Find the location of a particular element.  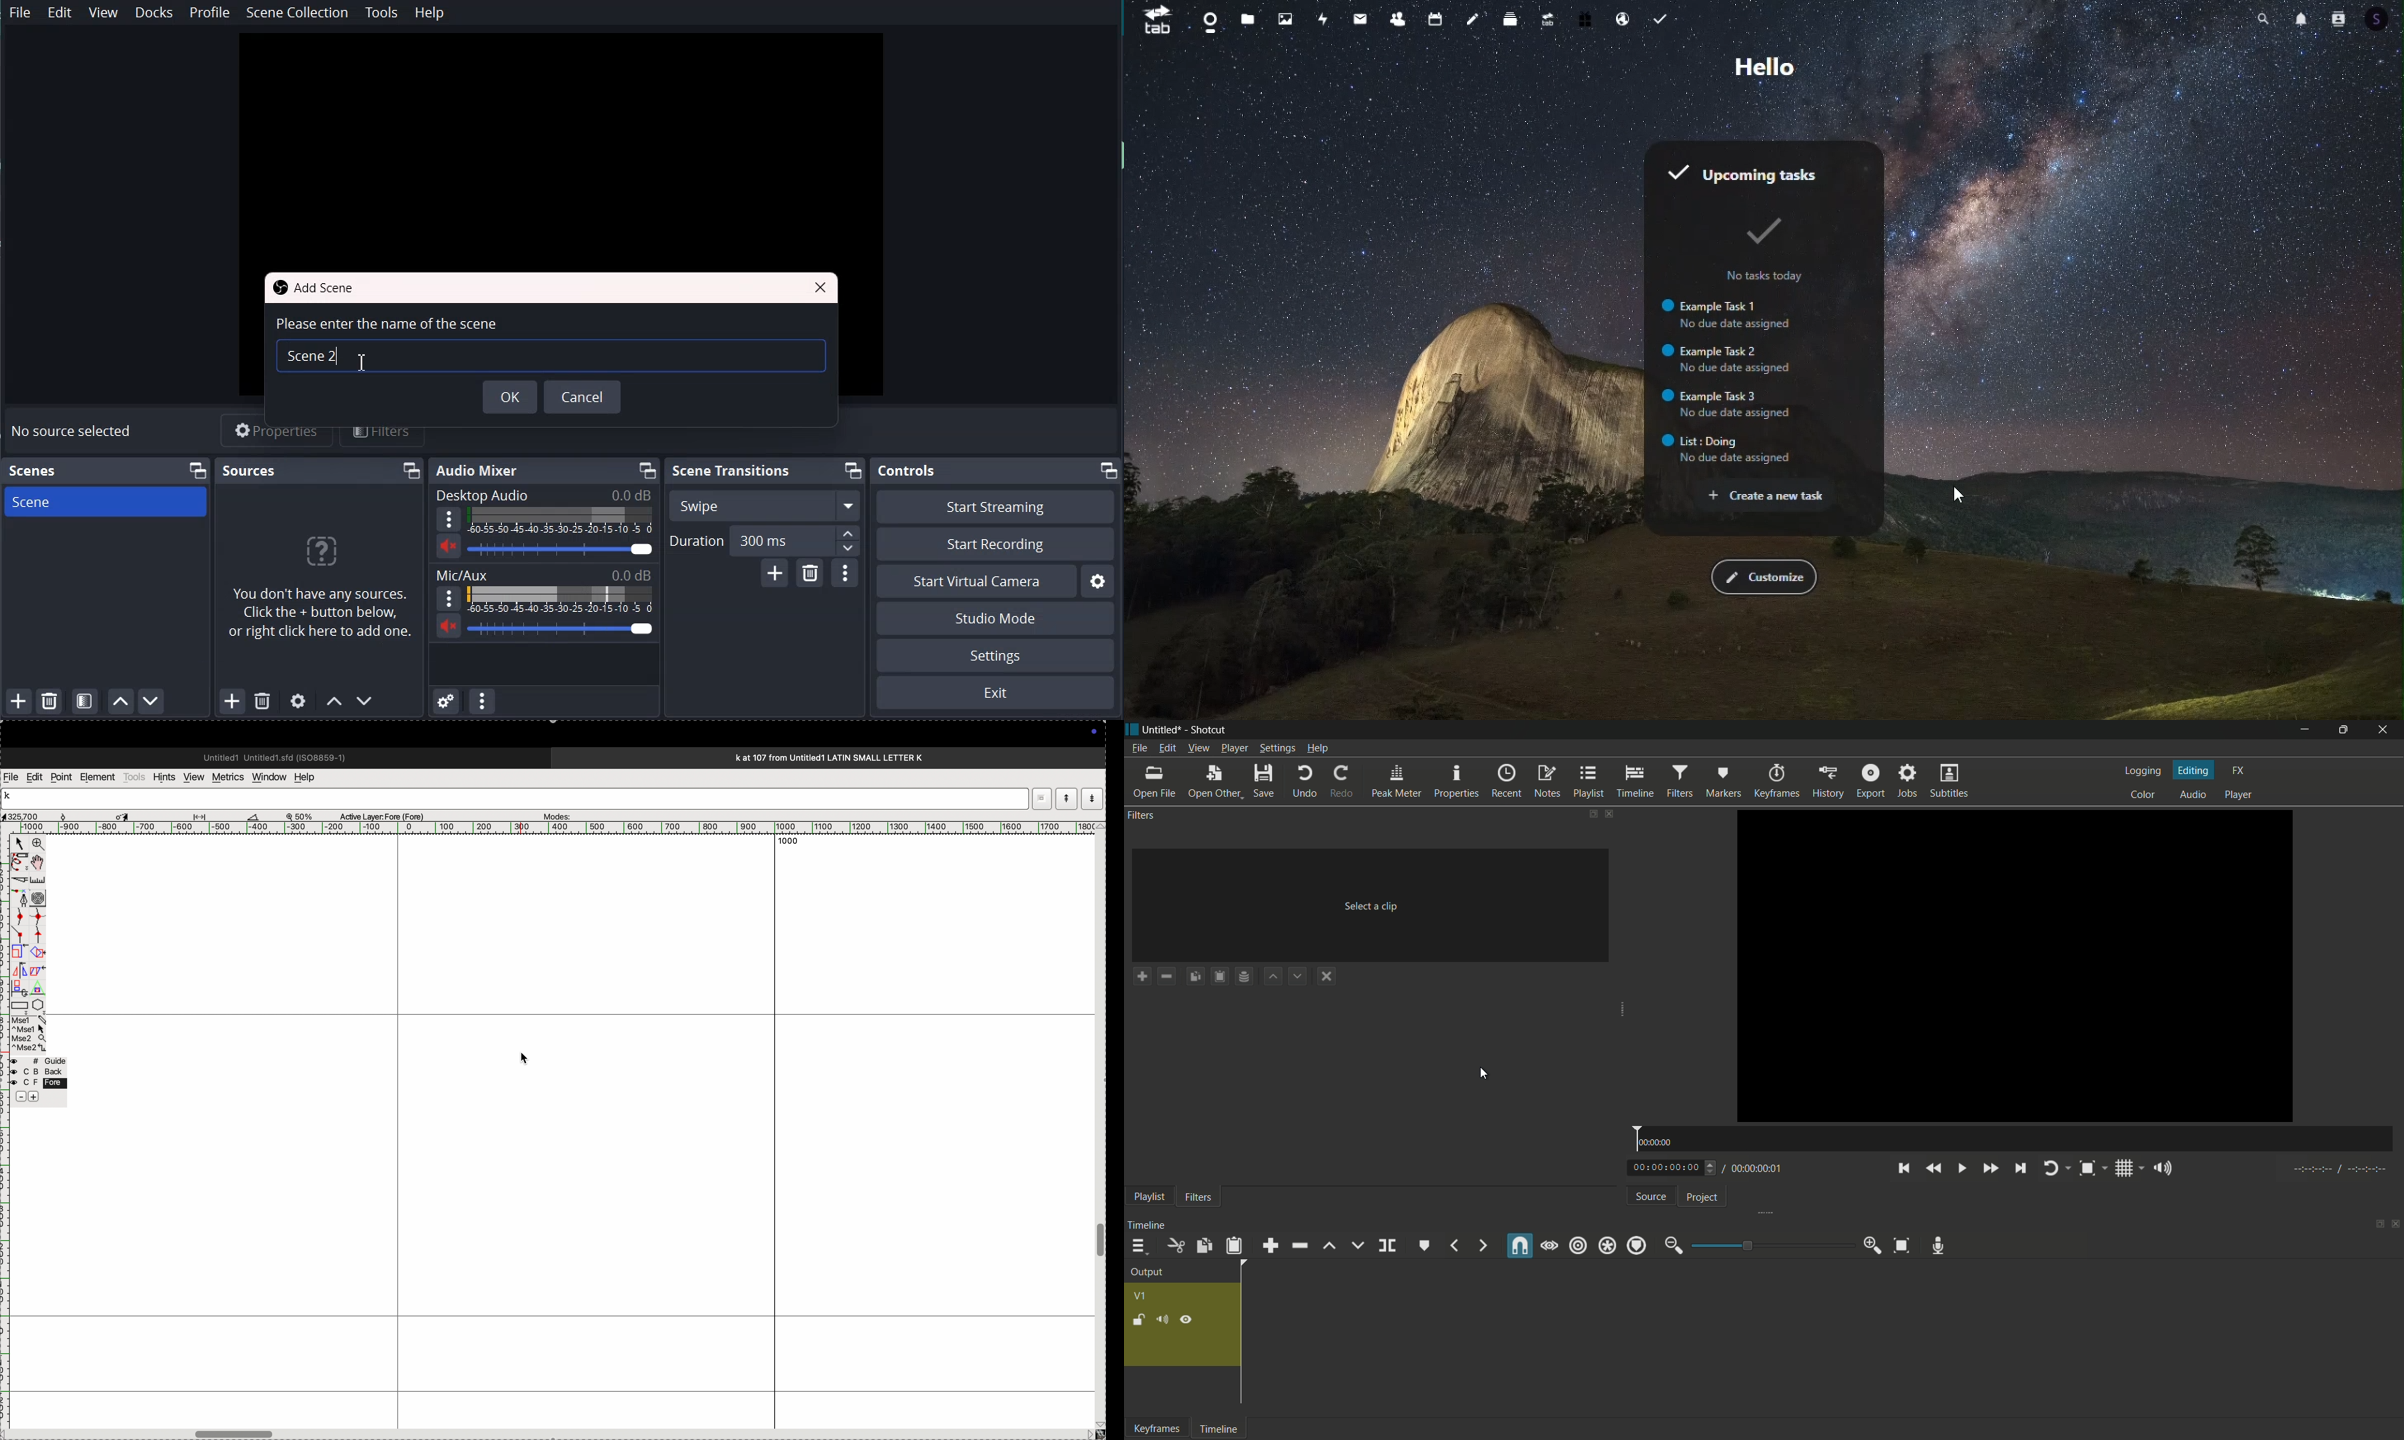

open other is located at coordinates (1213, 781).